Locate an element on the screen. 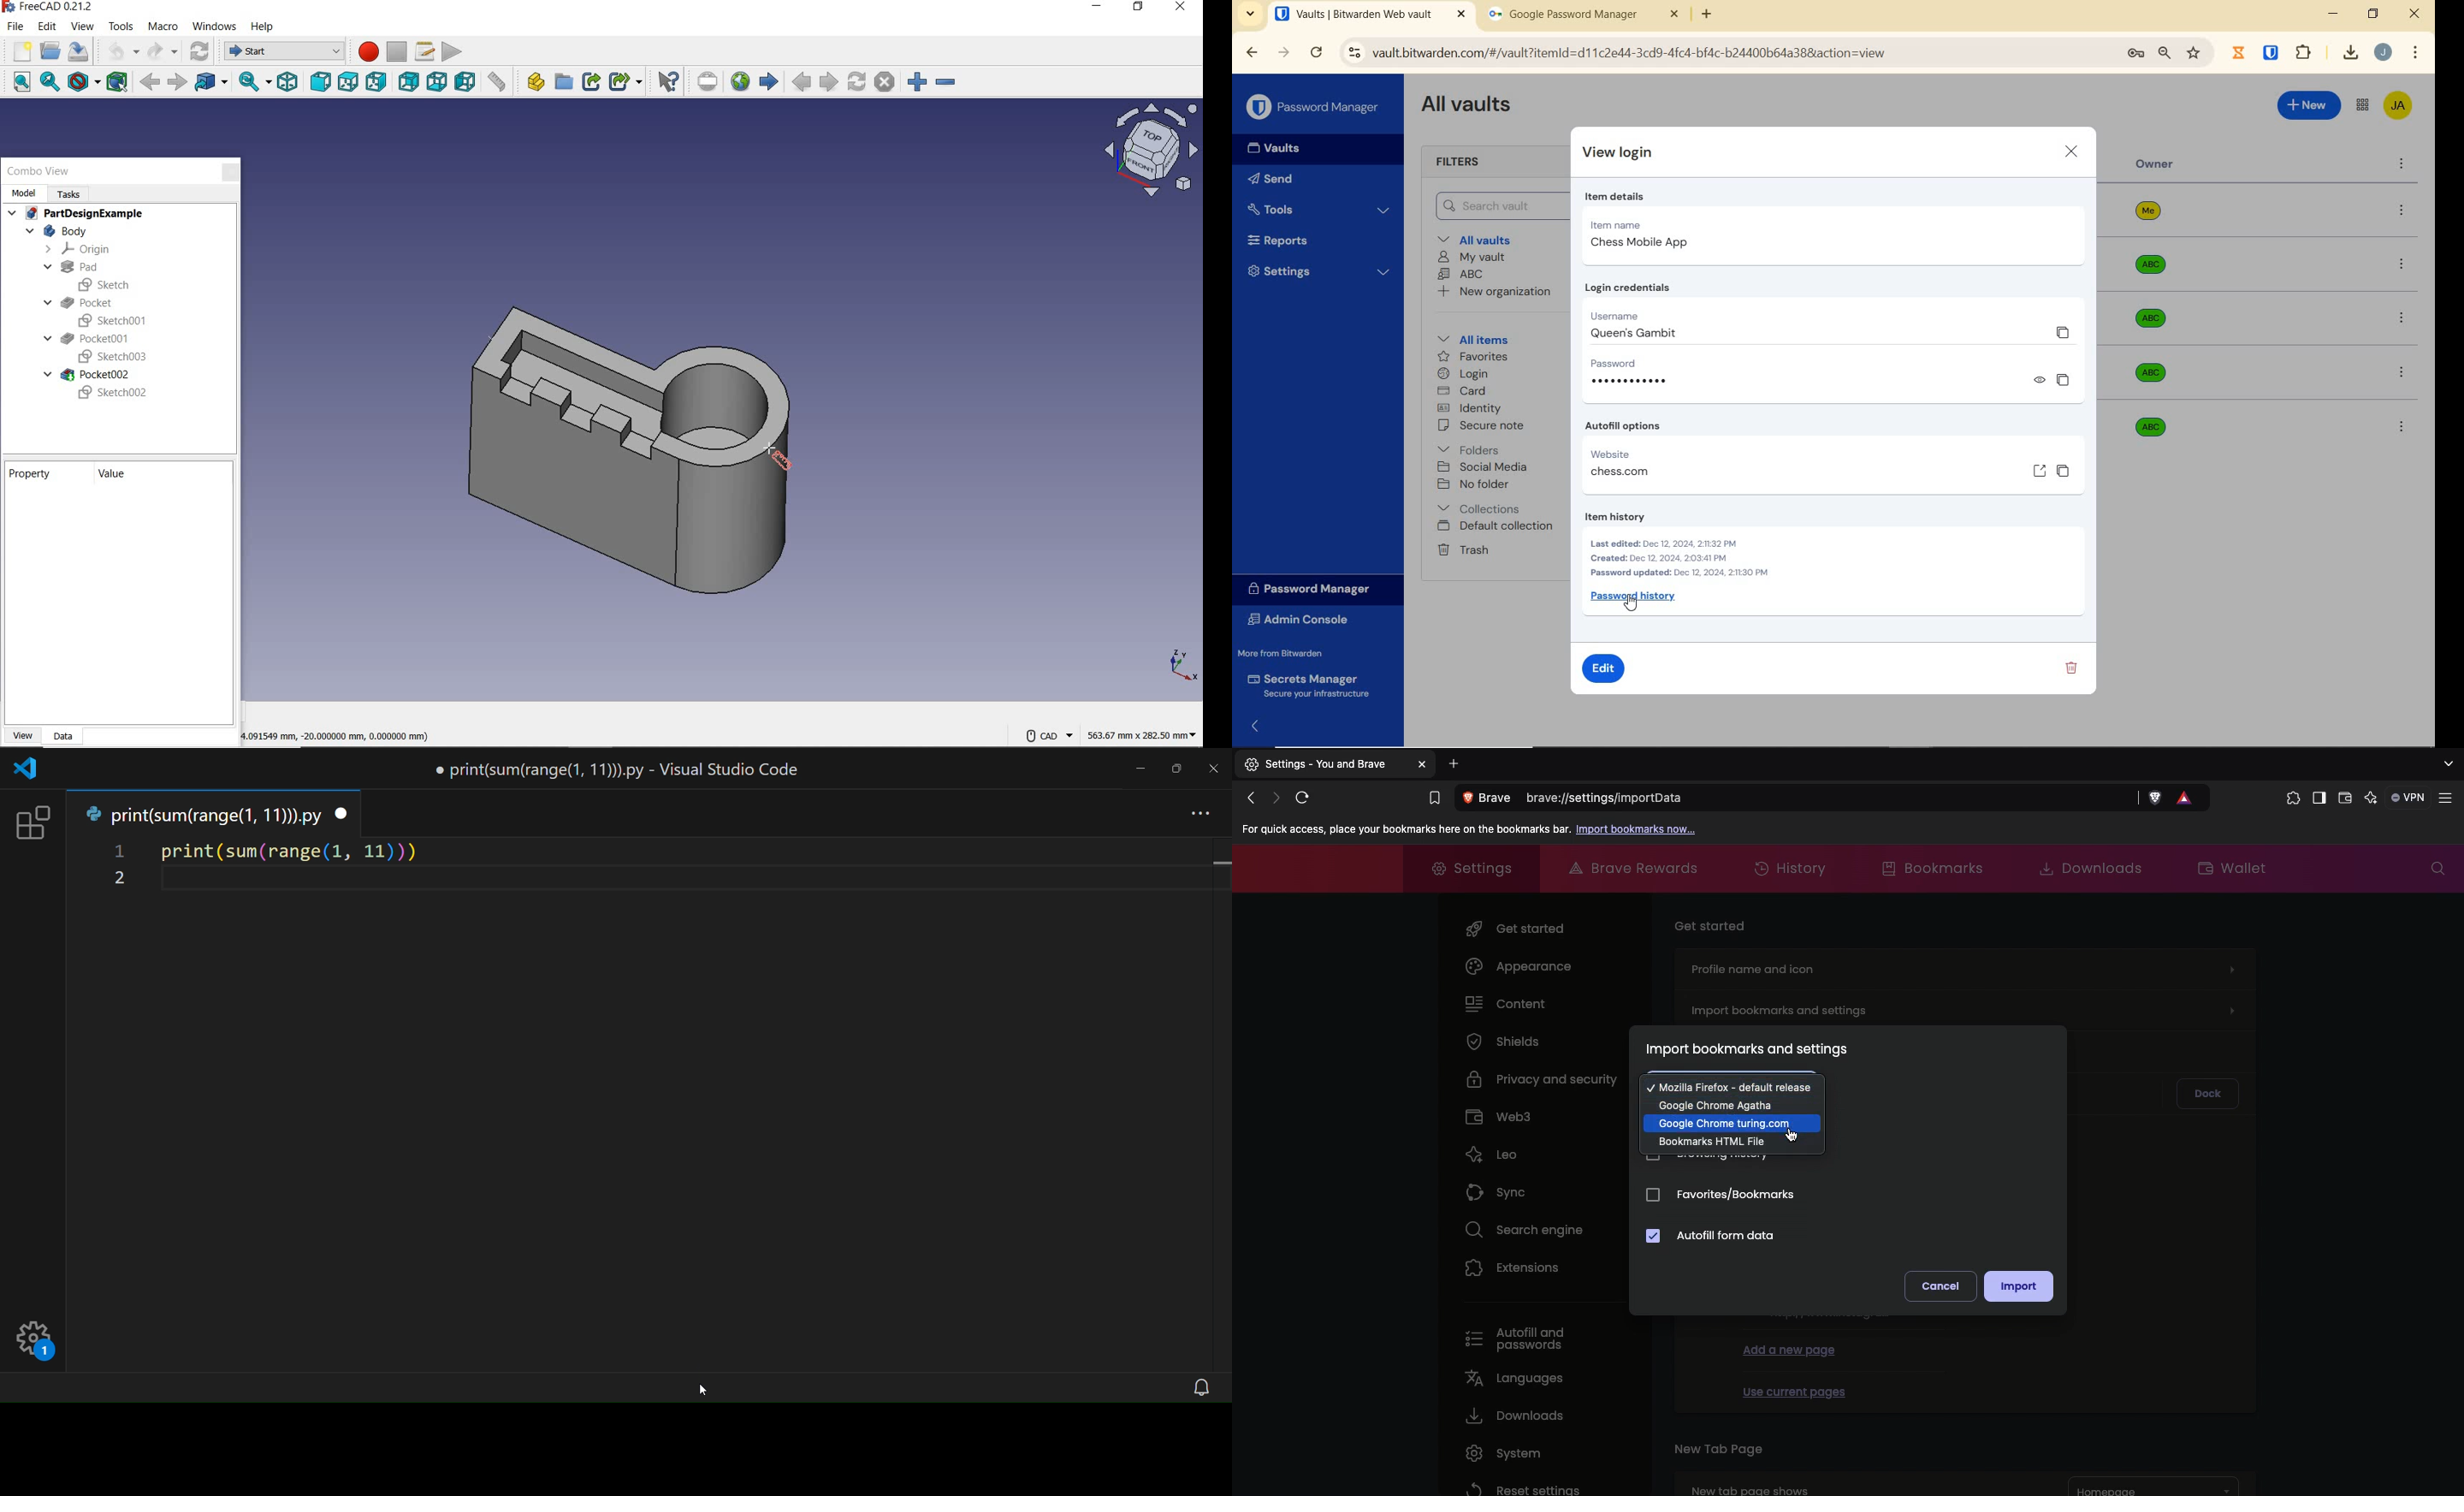  CAD navigation style is located at coordinates (1049, 735).